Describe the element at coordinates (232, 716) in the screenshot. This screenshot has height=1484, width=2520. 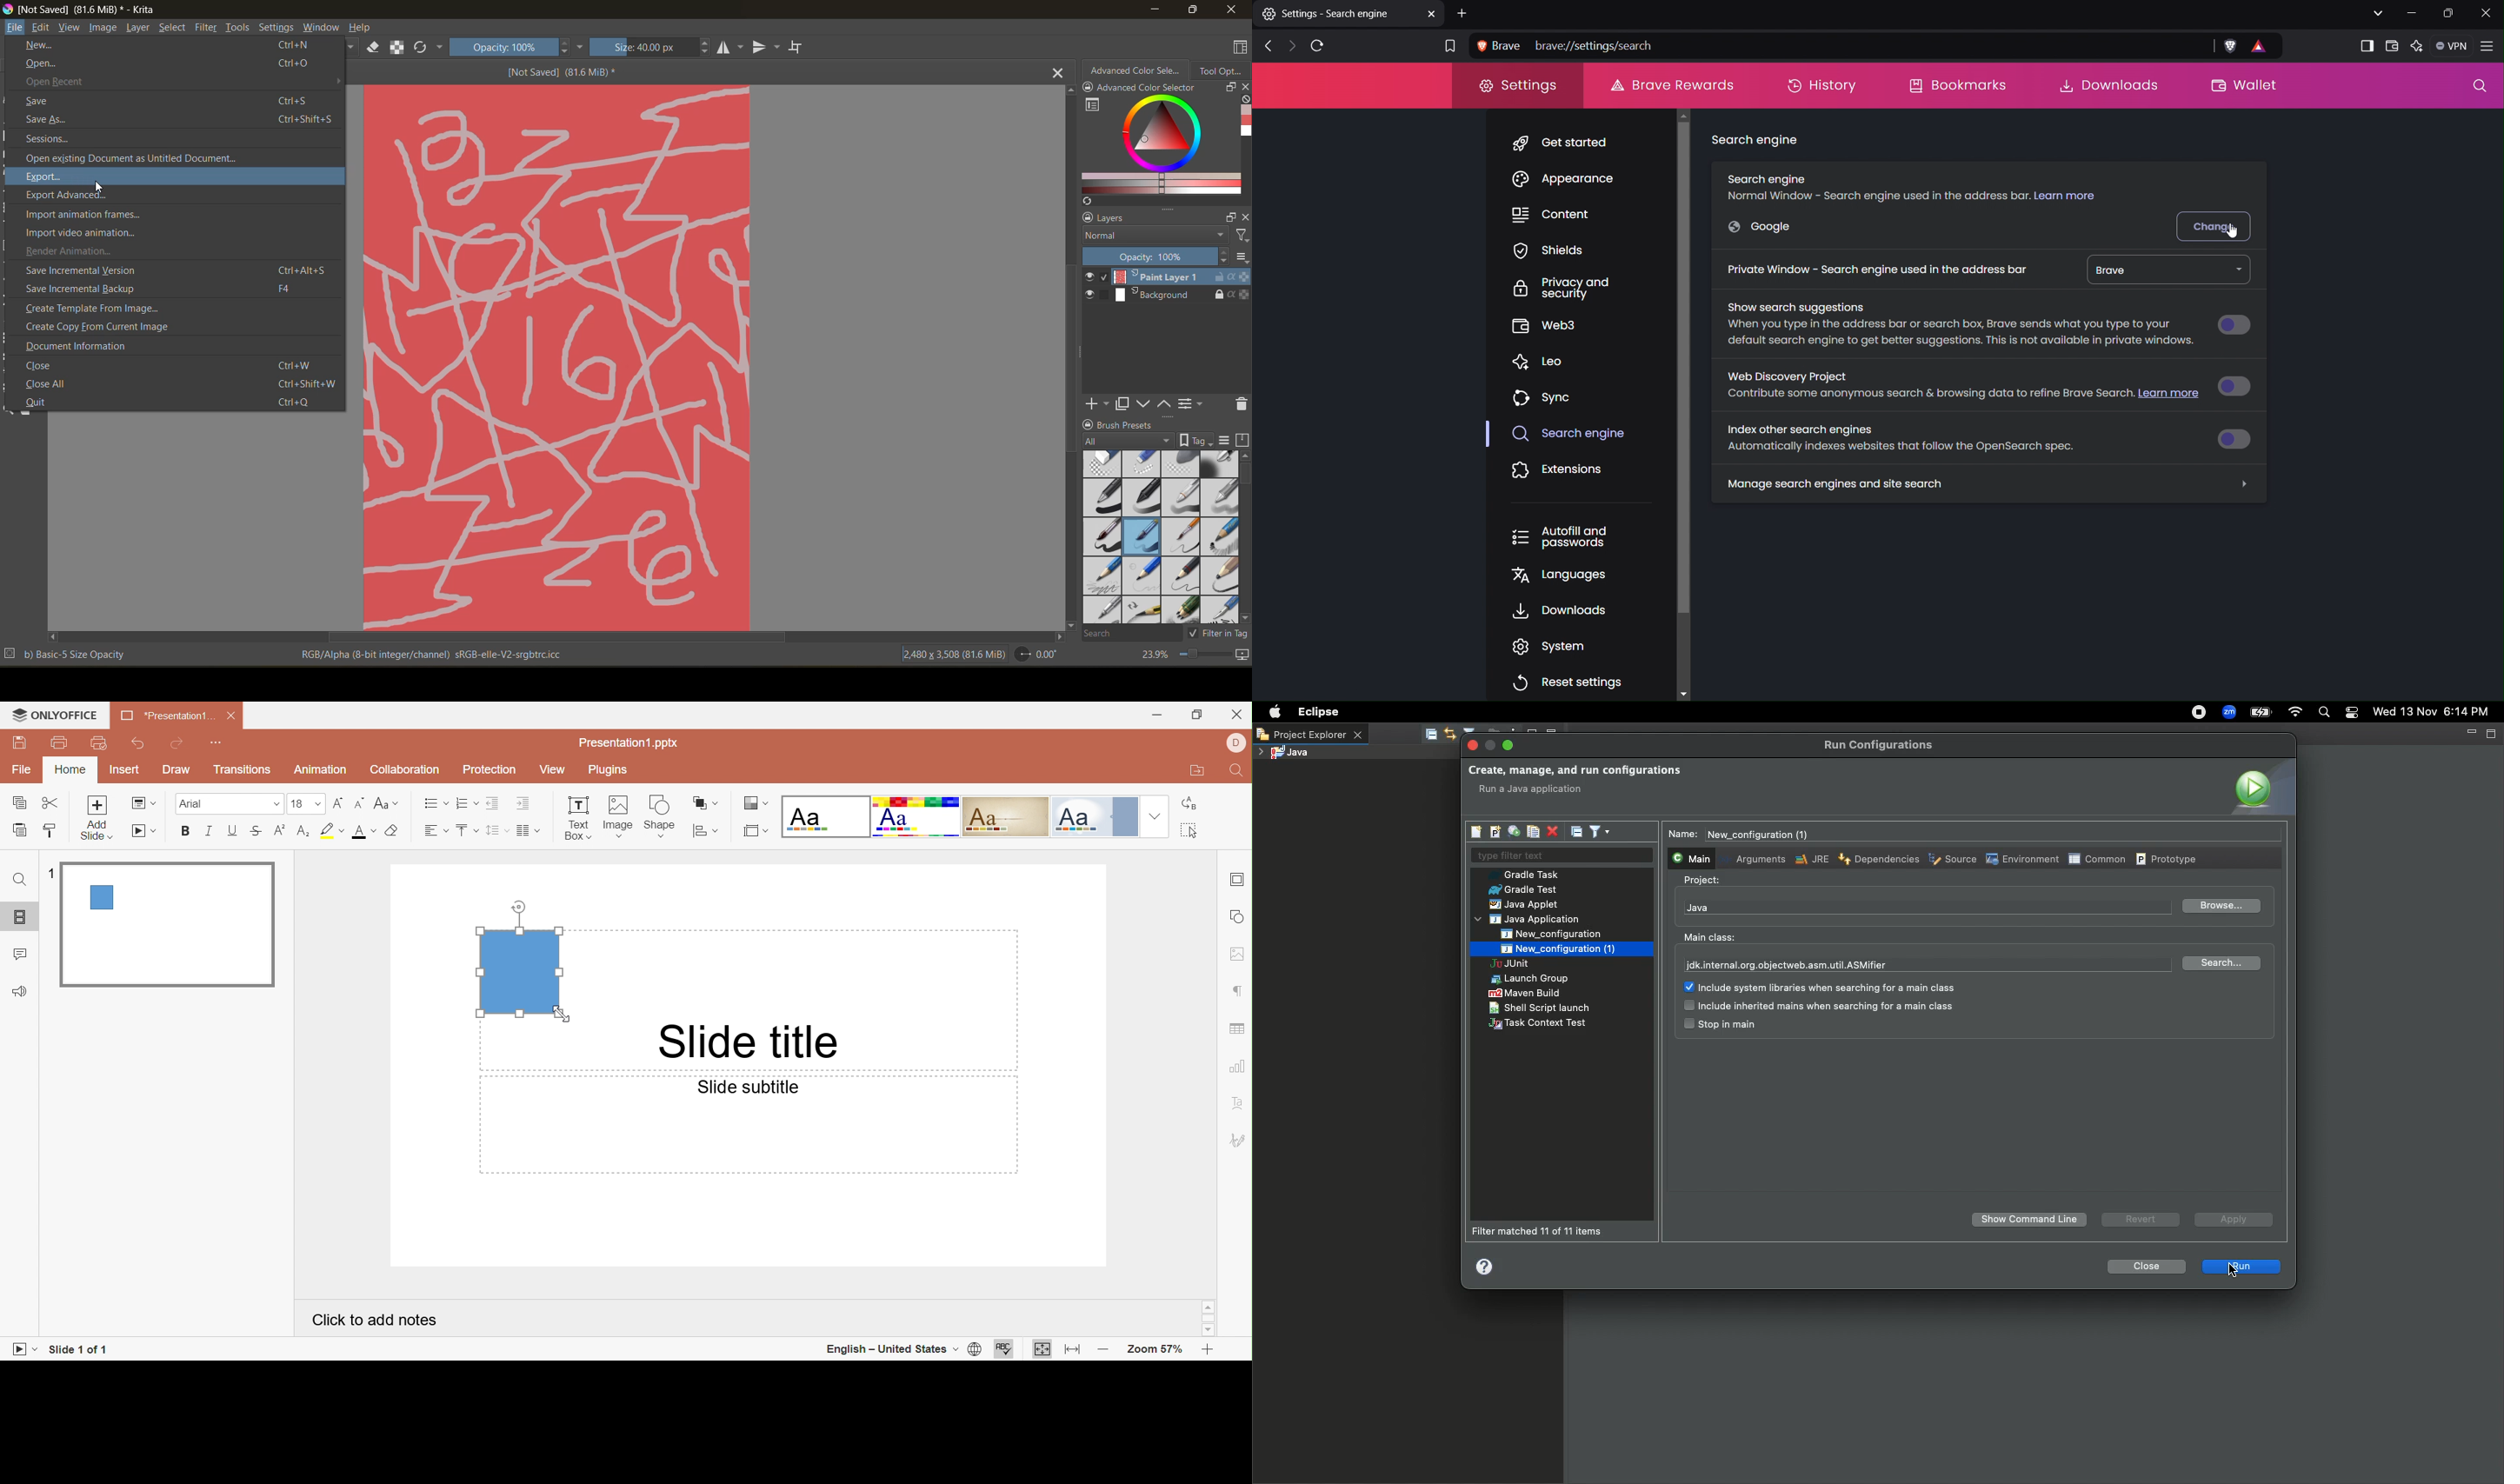
I see `Close` at that location.